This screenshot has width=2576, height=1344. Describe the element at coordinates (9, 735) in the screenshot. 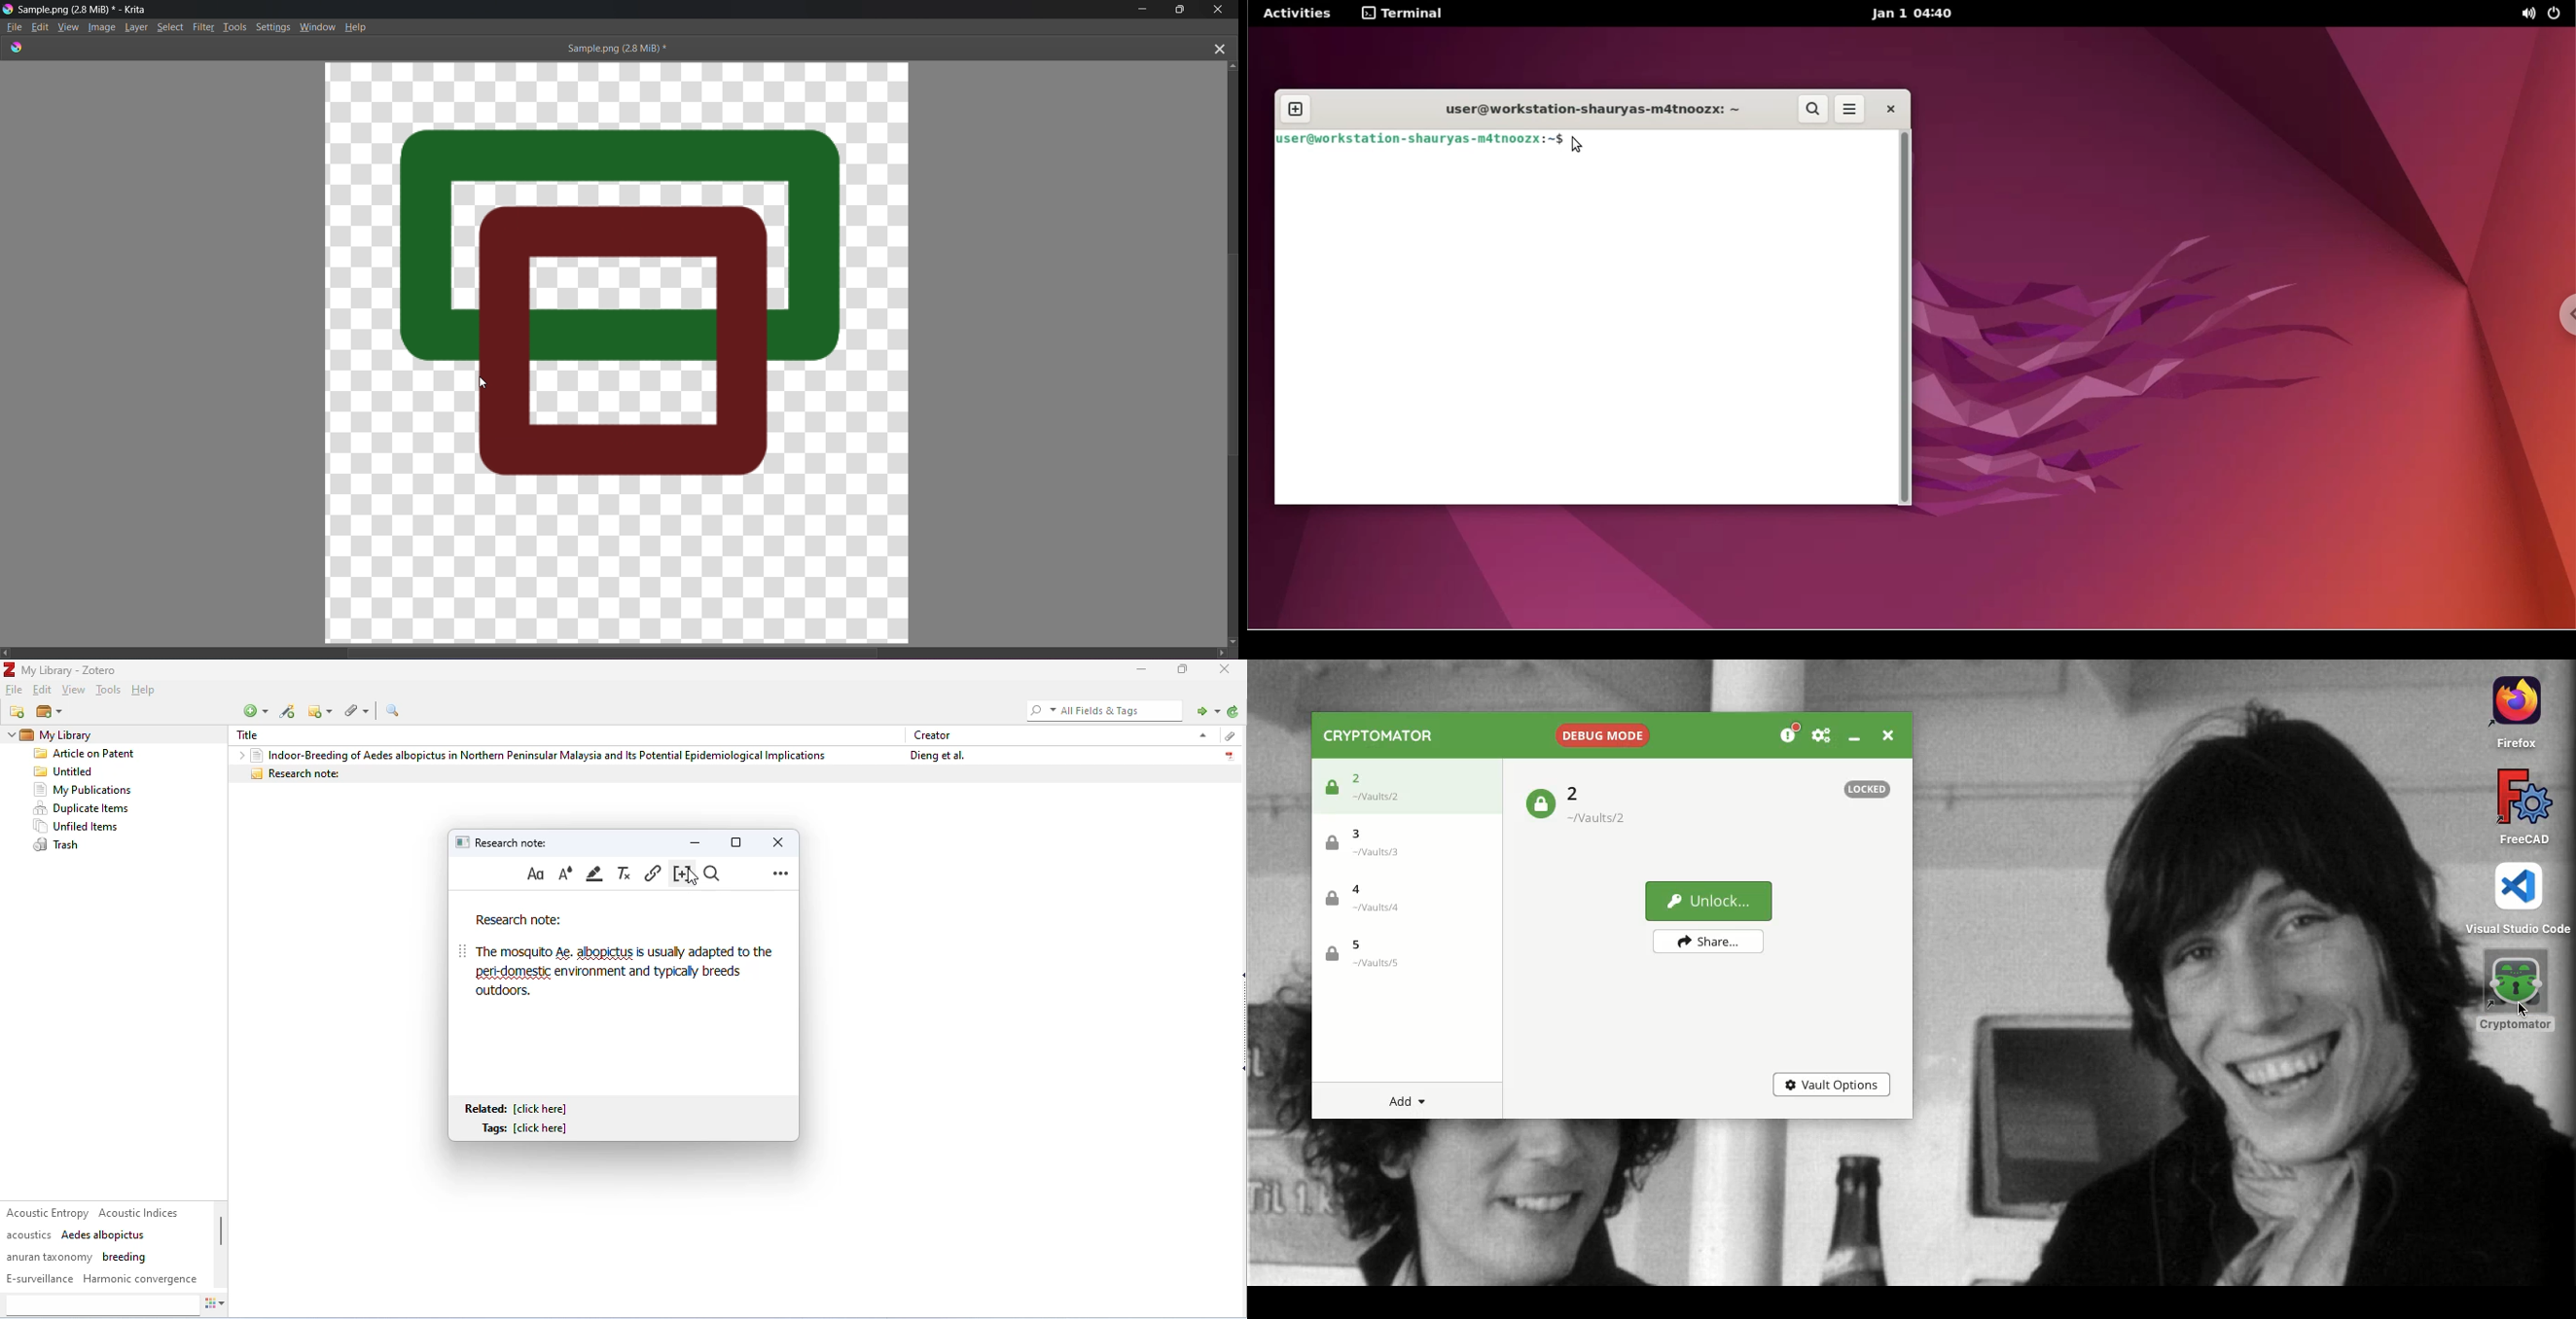

I see `drop down` at that location.